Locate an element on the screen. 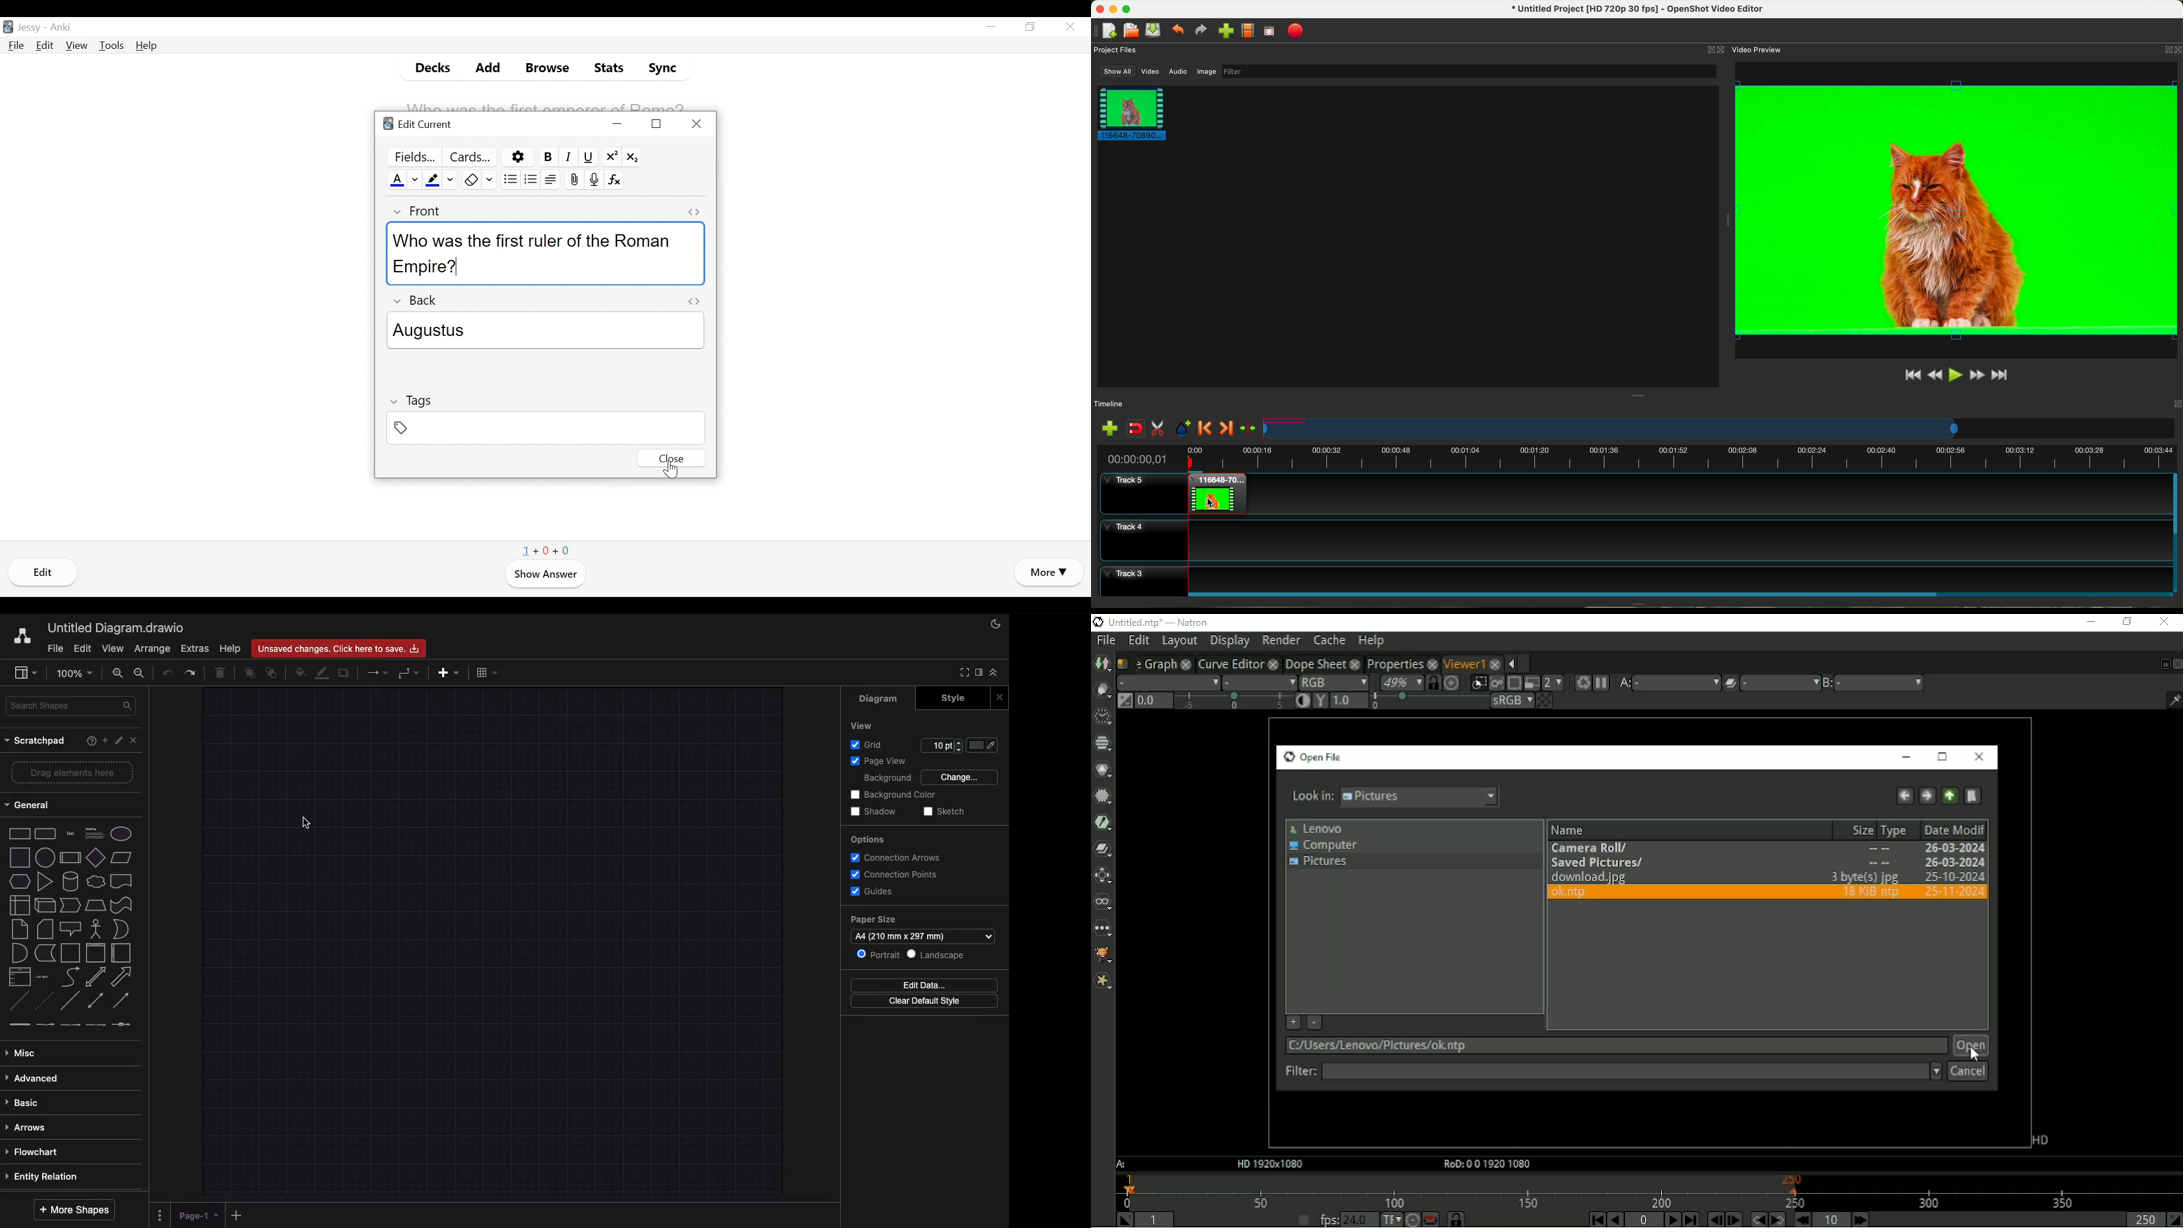 The image size is (2184, 1232). right click is located at coordinates (1213, 496).